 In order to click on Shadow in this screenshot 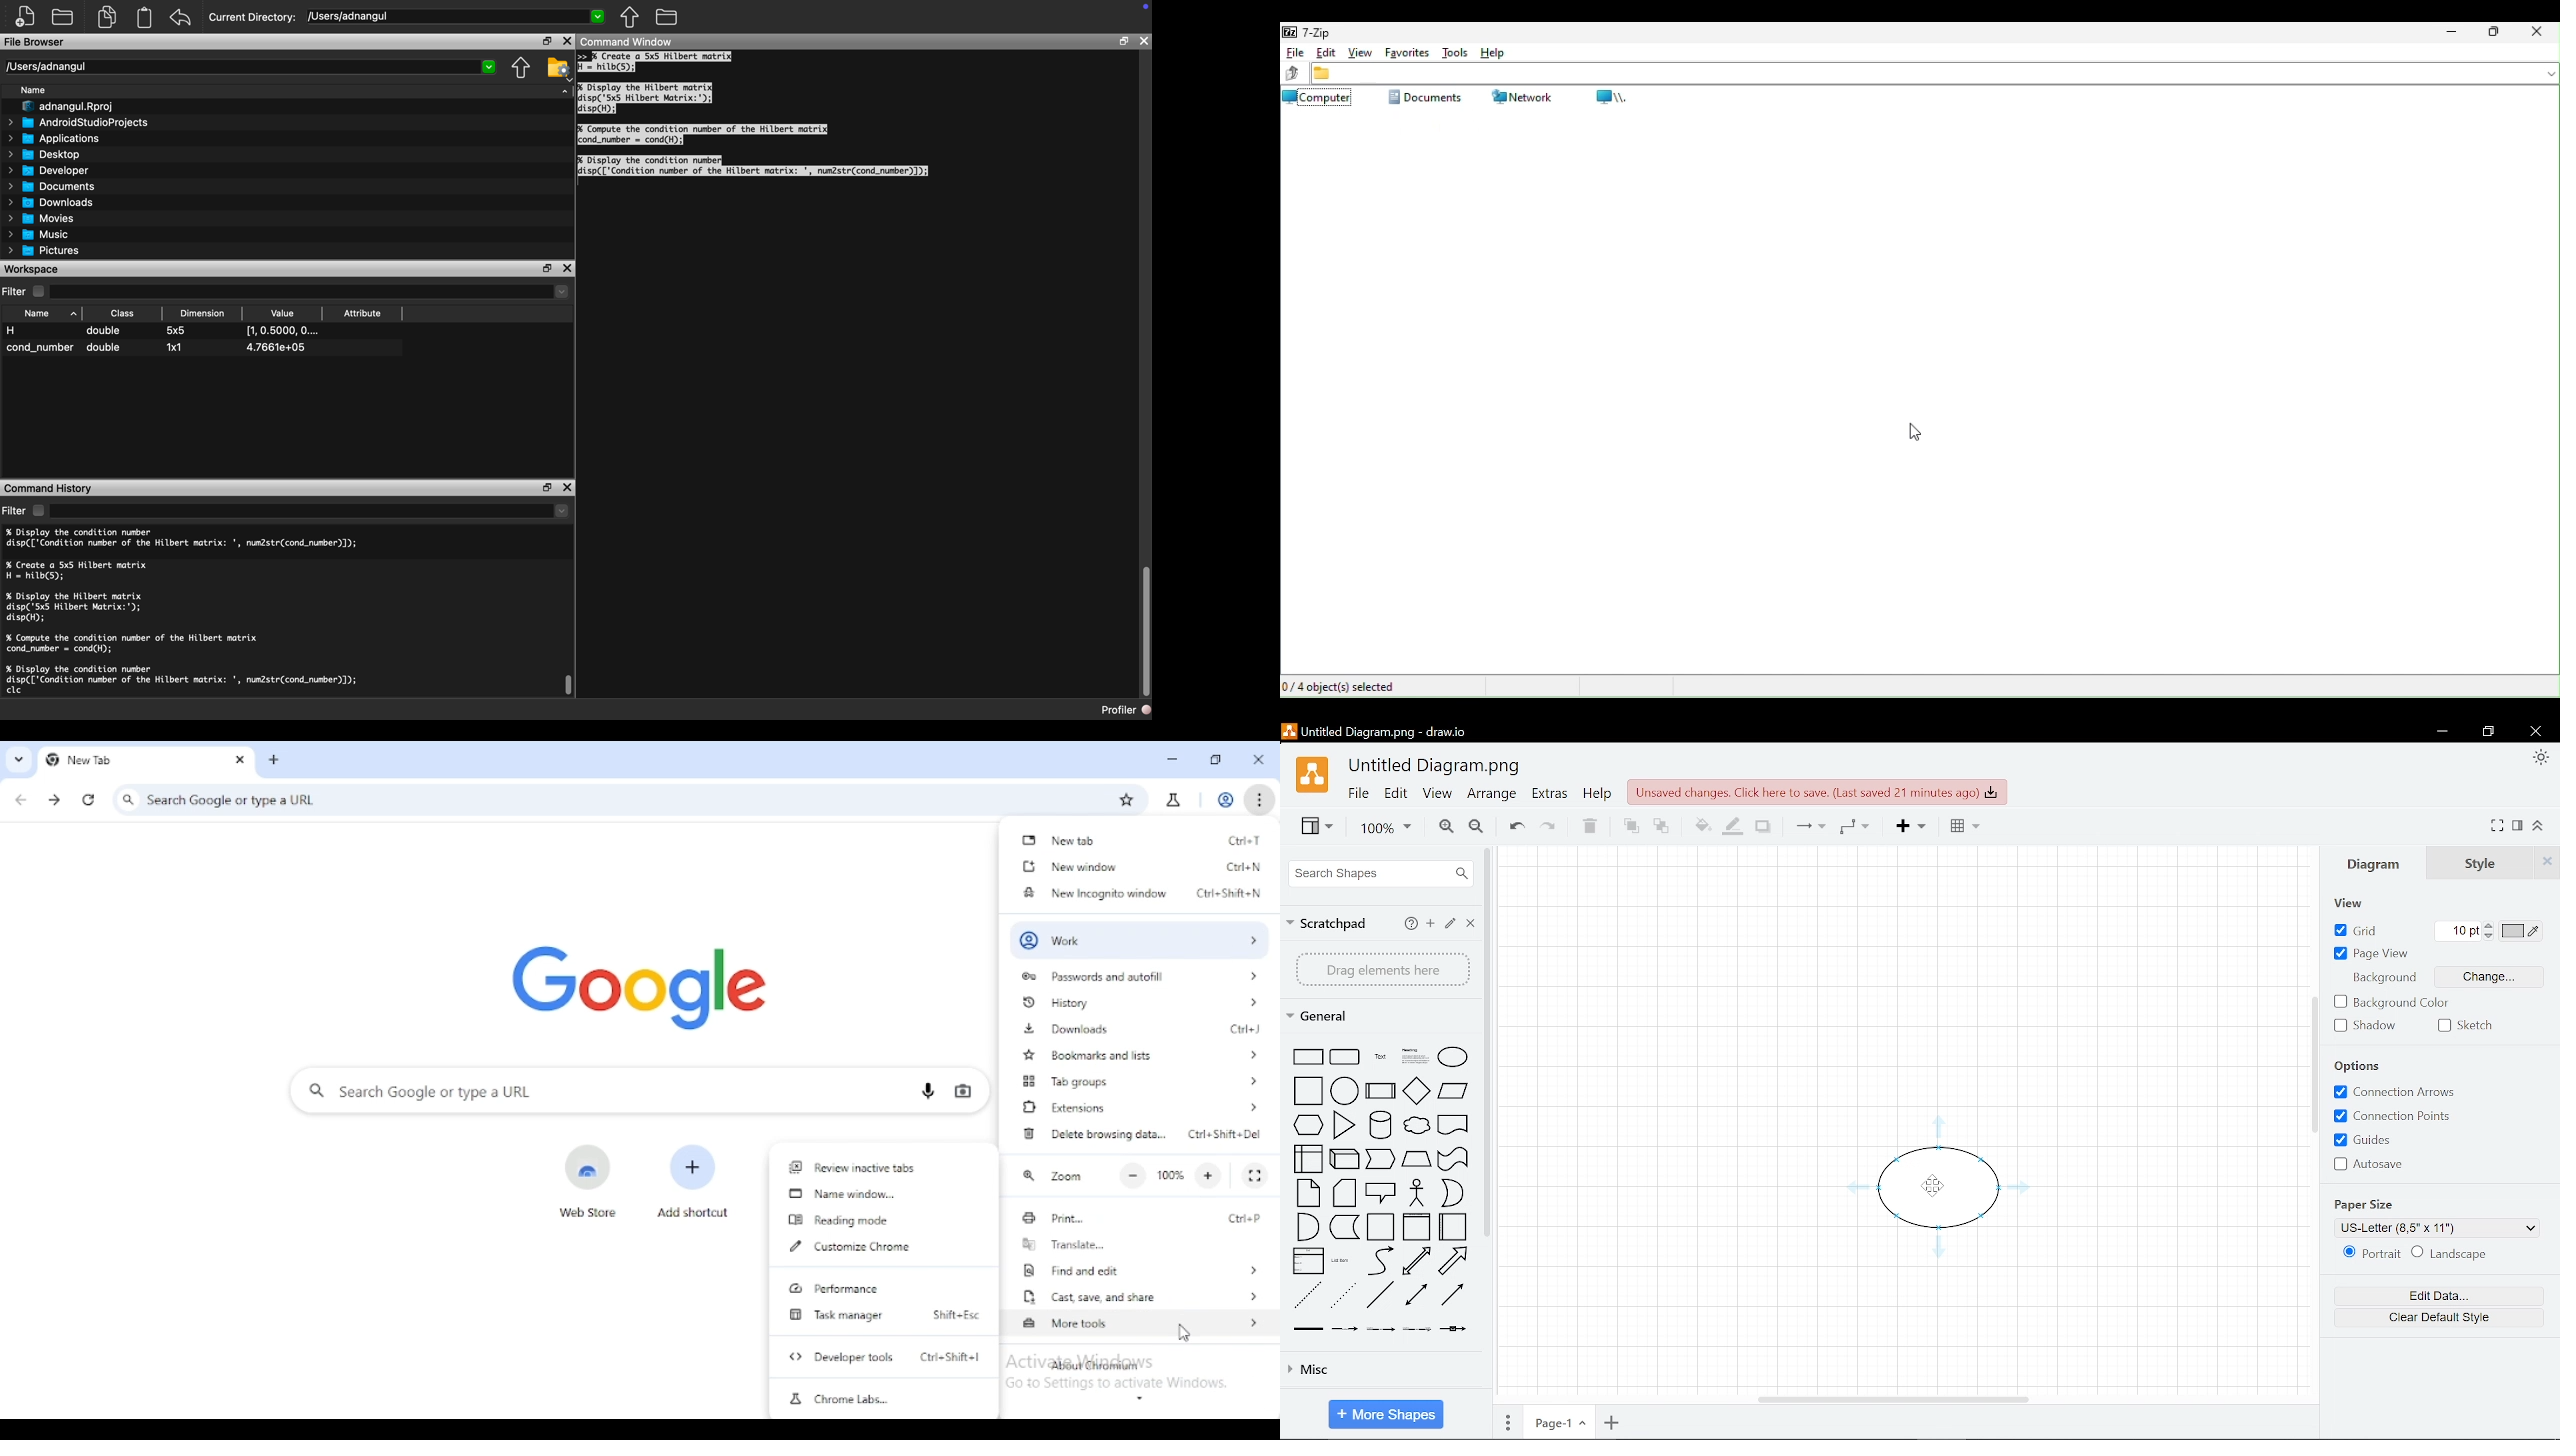, I will do `click(2364, 1026)`.